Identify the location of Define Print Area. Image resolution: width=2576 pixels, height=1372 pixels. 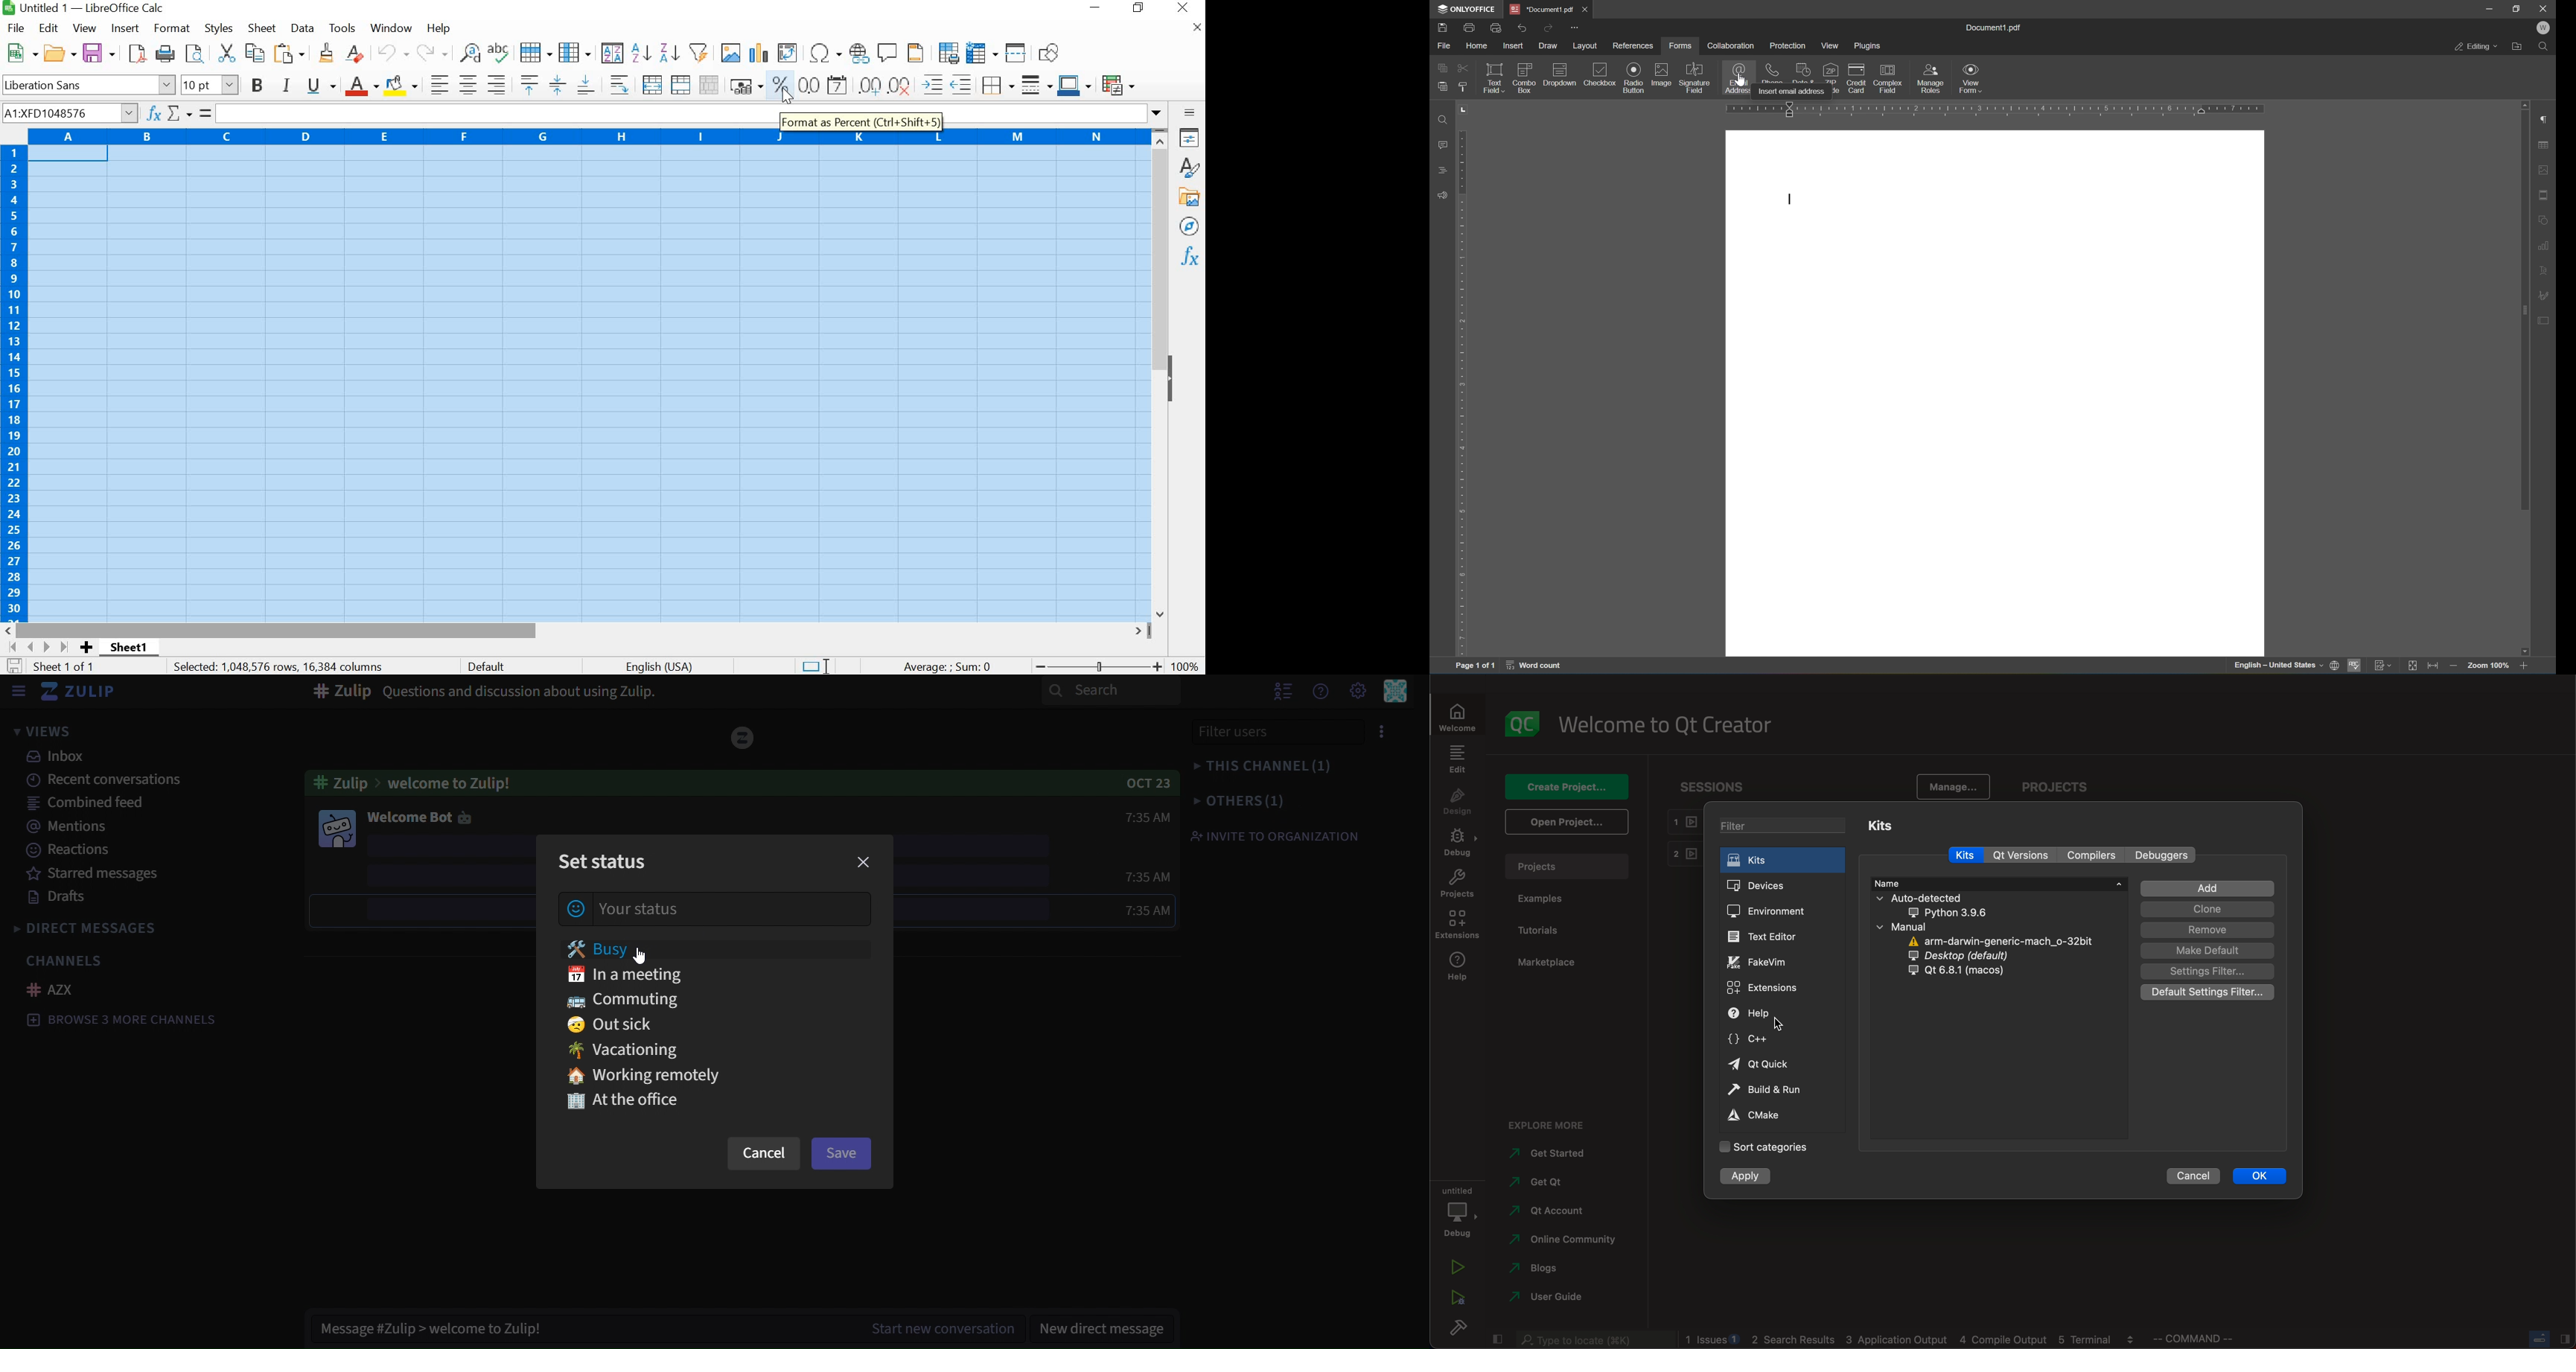
(948, 53).